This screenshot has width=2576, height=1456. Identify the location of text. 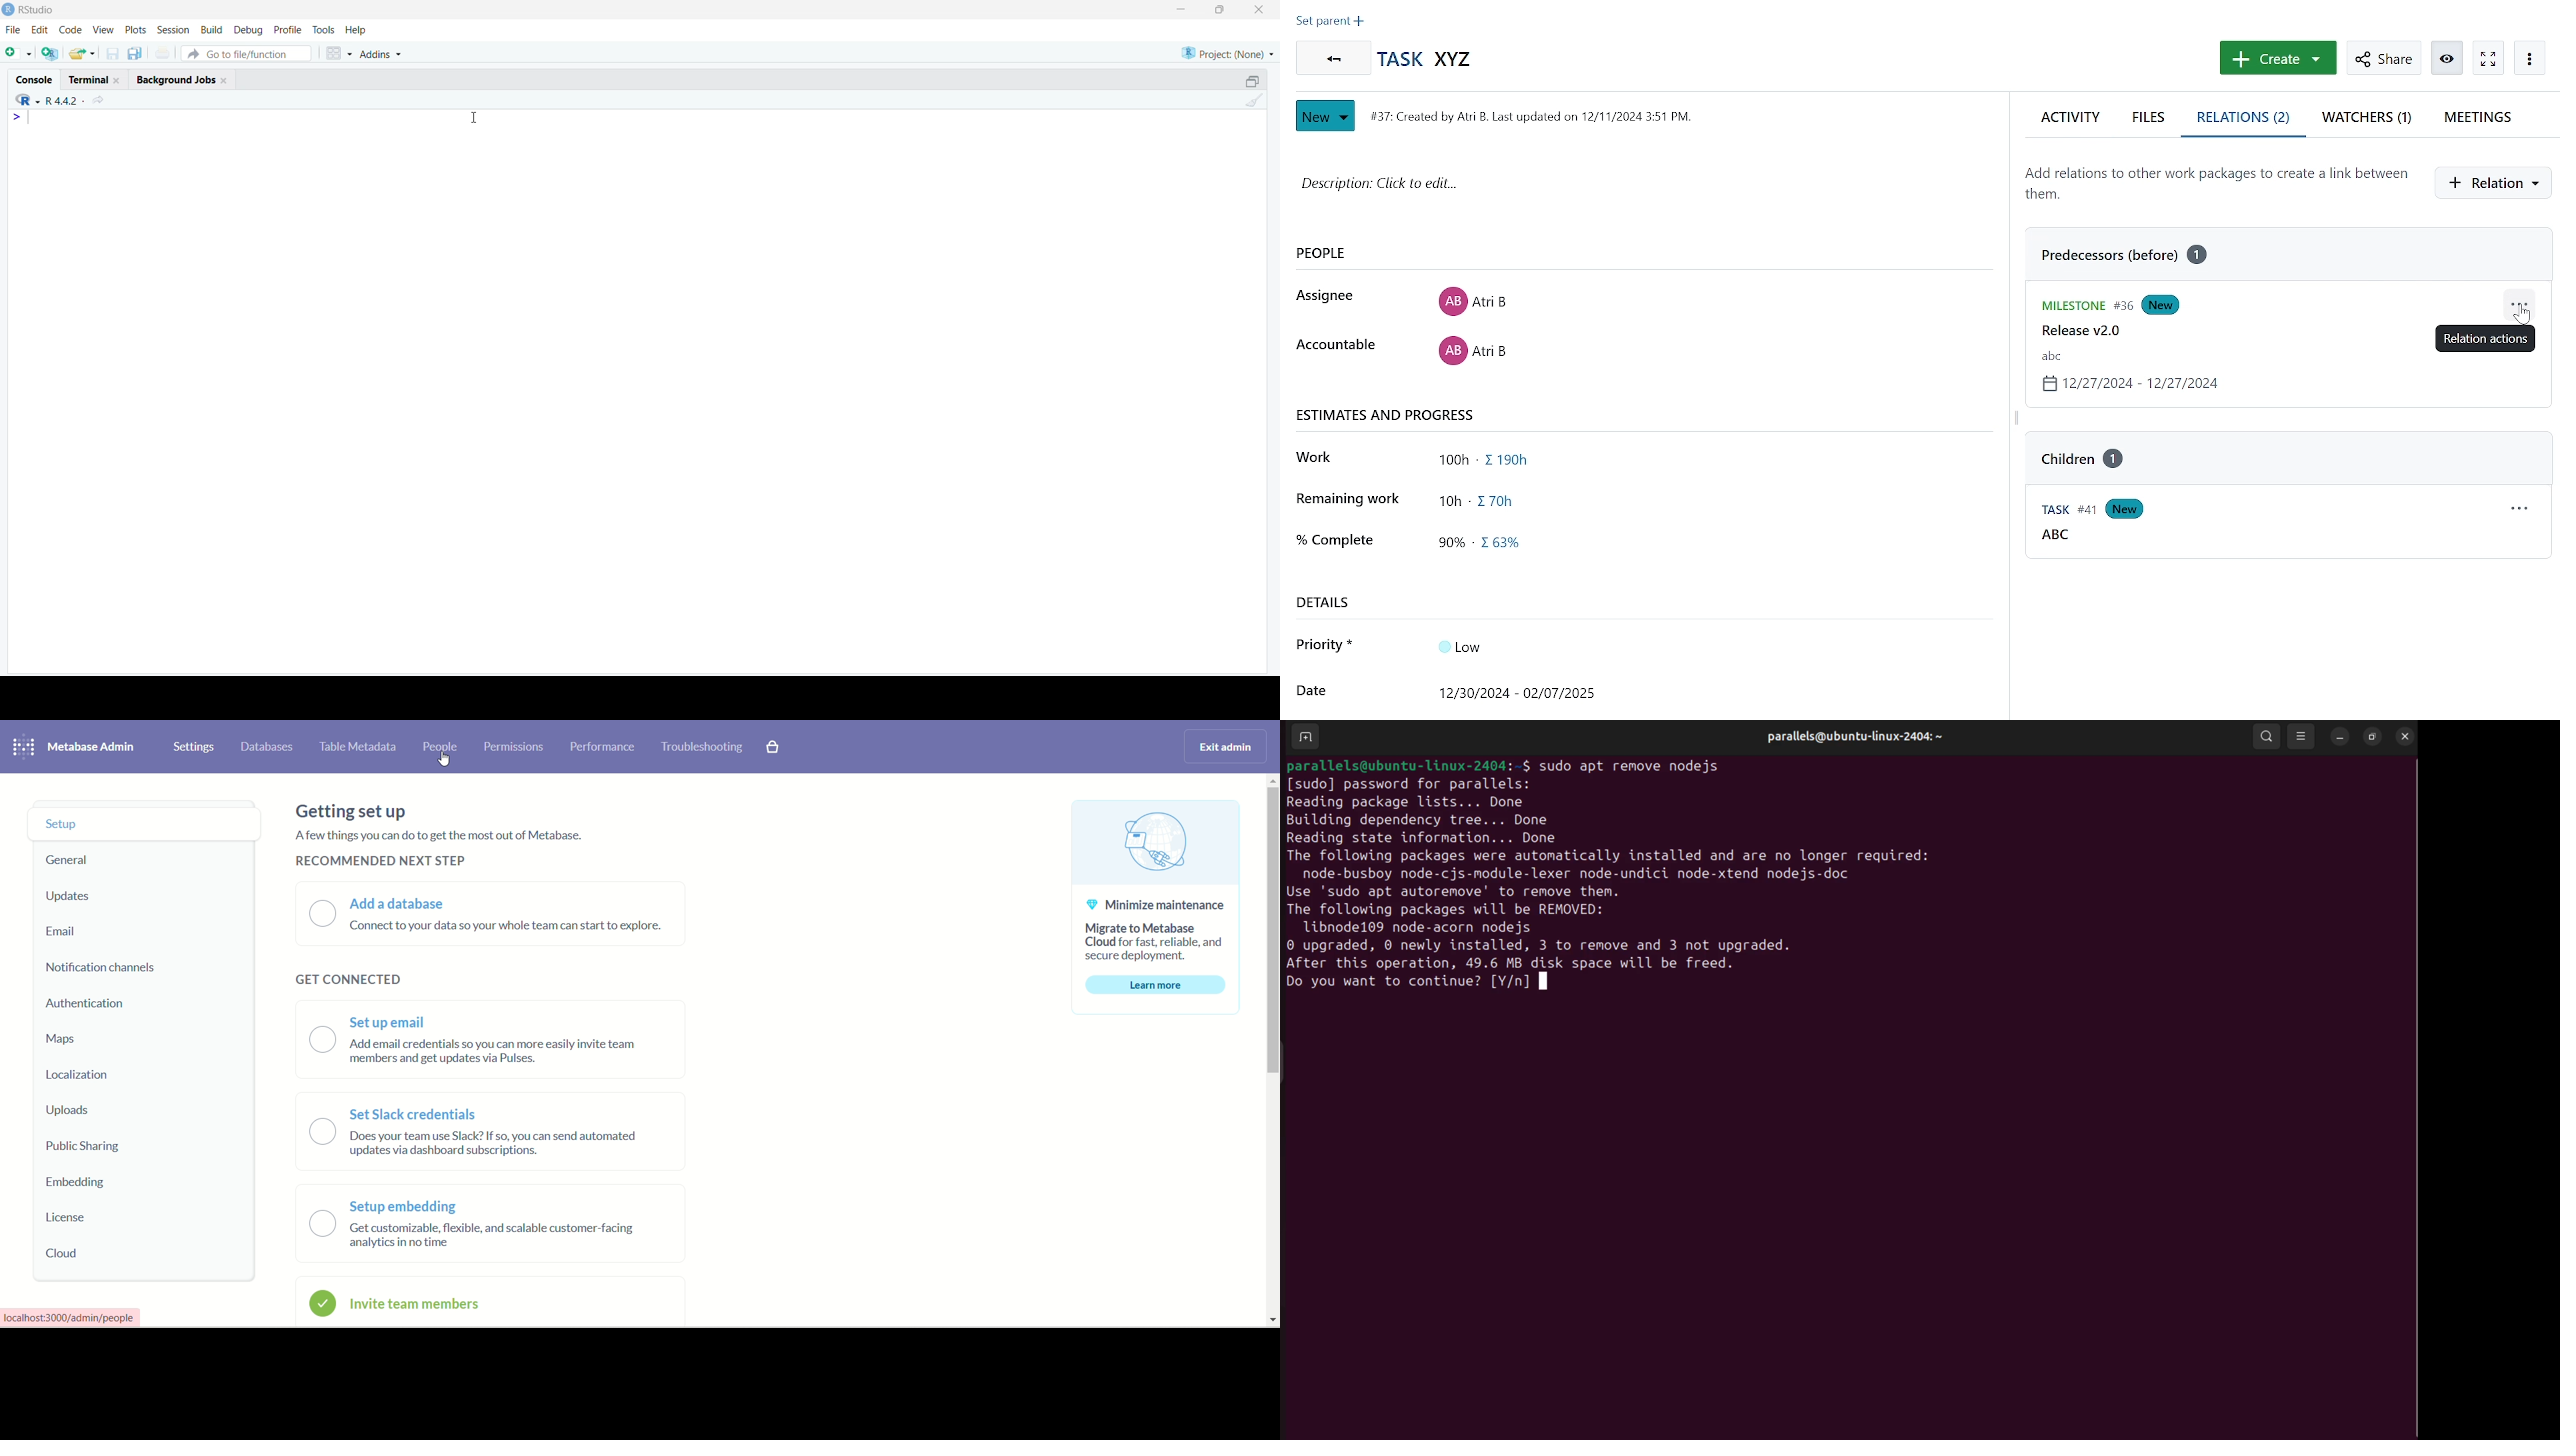
(498, 1145).